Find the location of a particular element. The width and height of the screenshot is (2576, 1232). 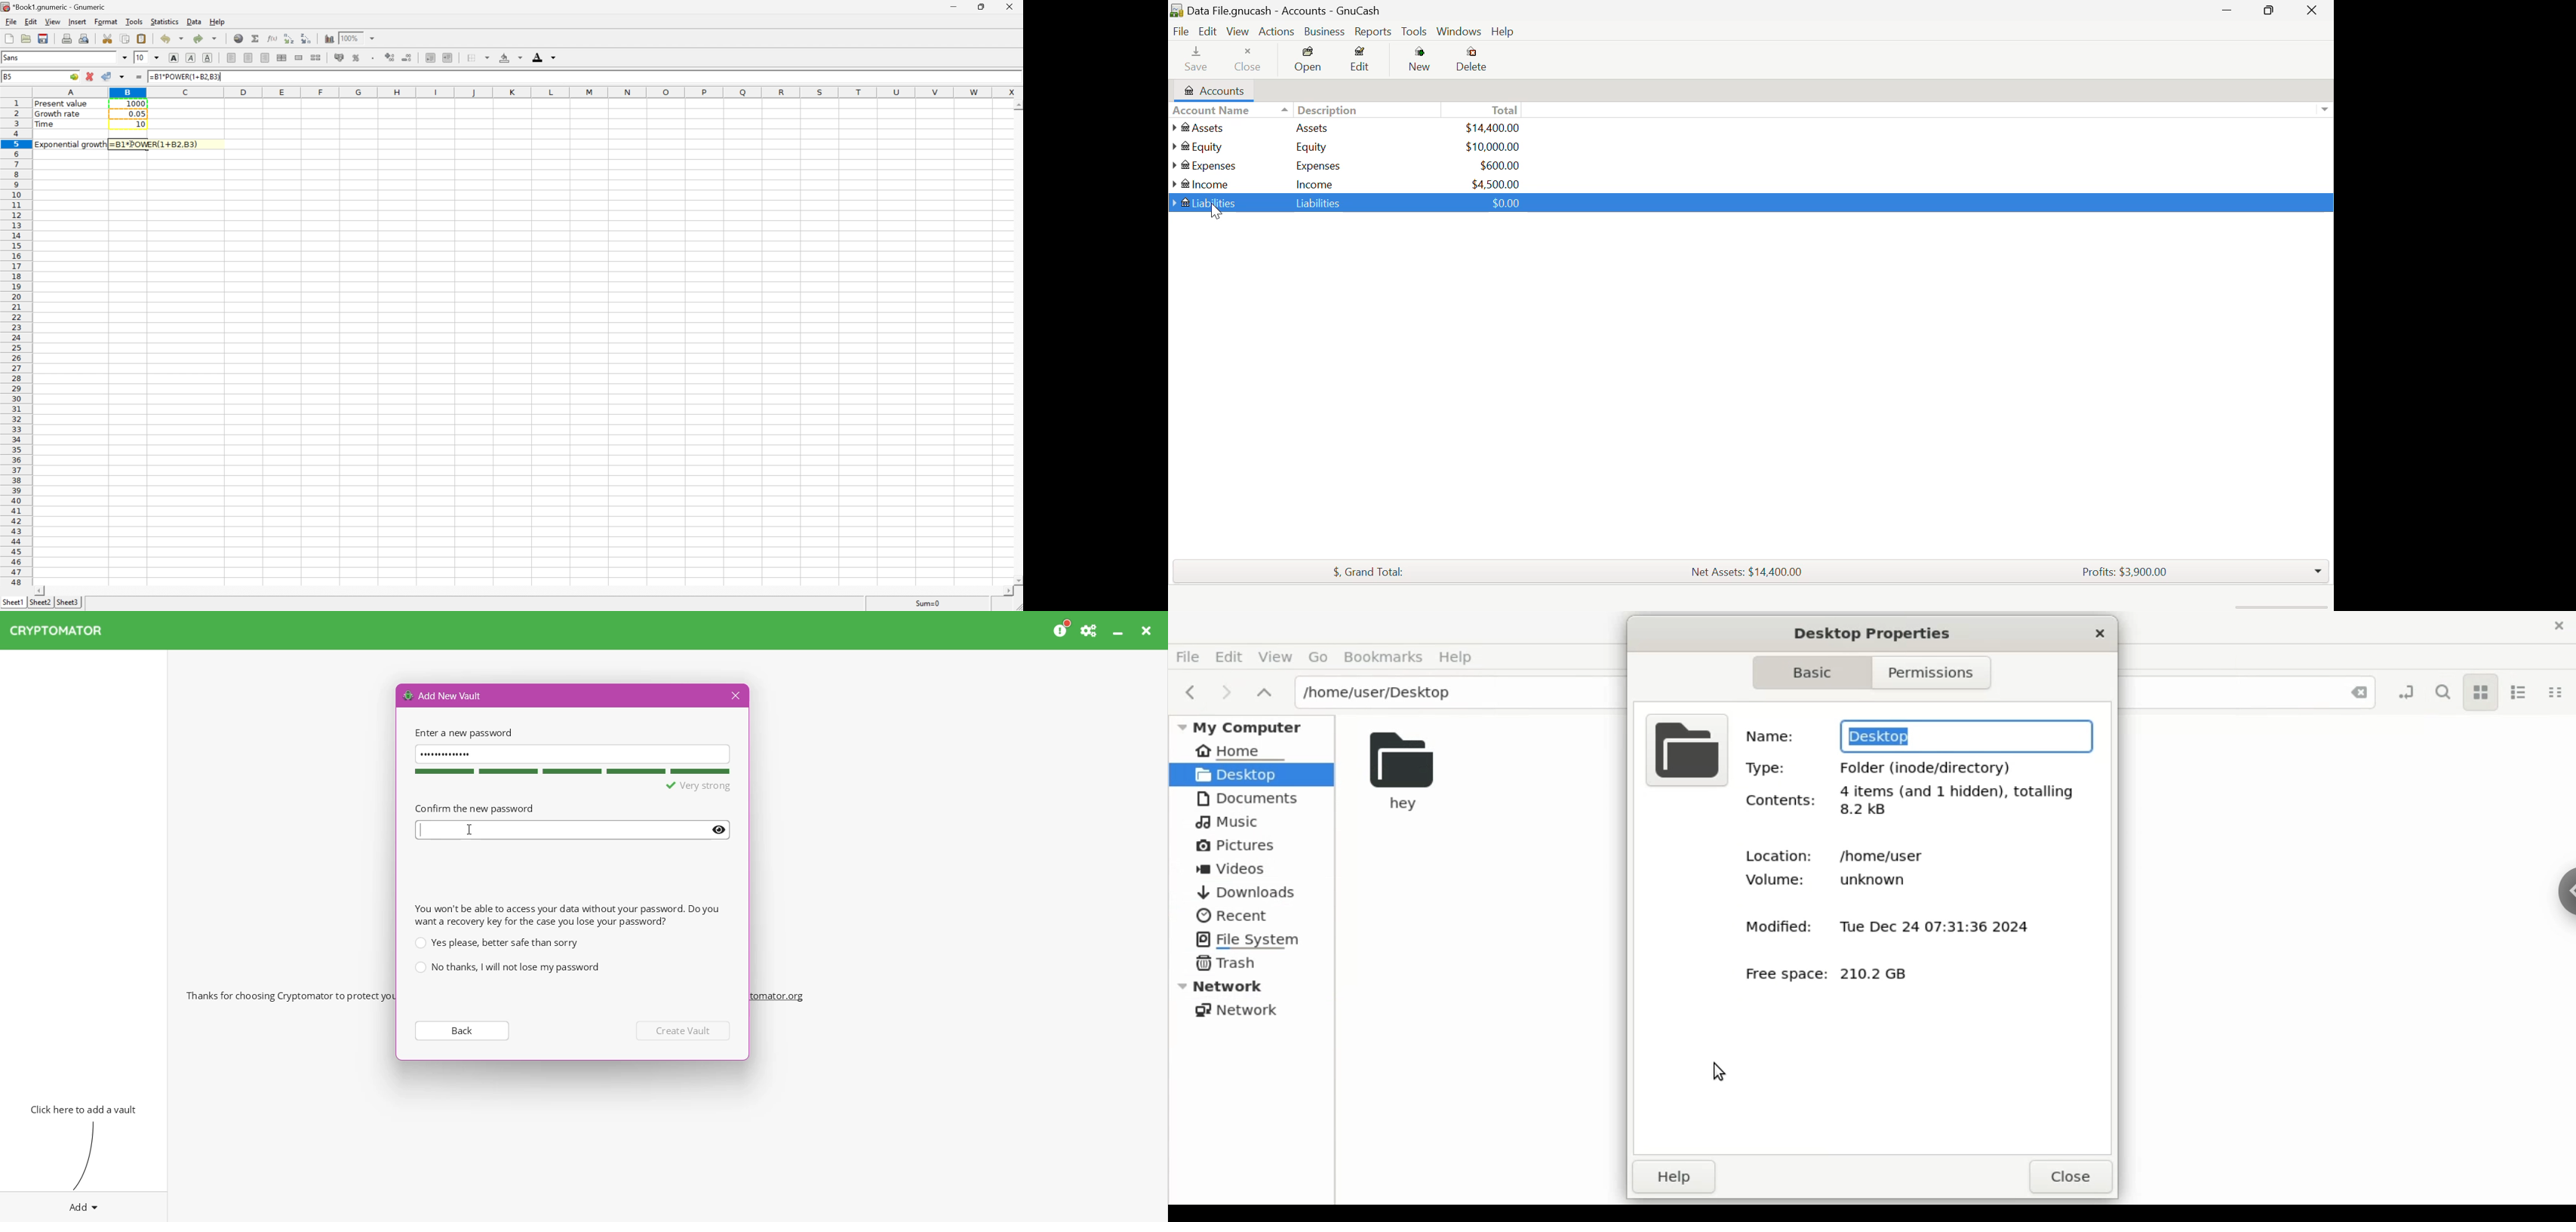

desktop properties is located at coordinates (1870, 634).